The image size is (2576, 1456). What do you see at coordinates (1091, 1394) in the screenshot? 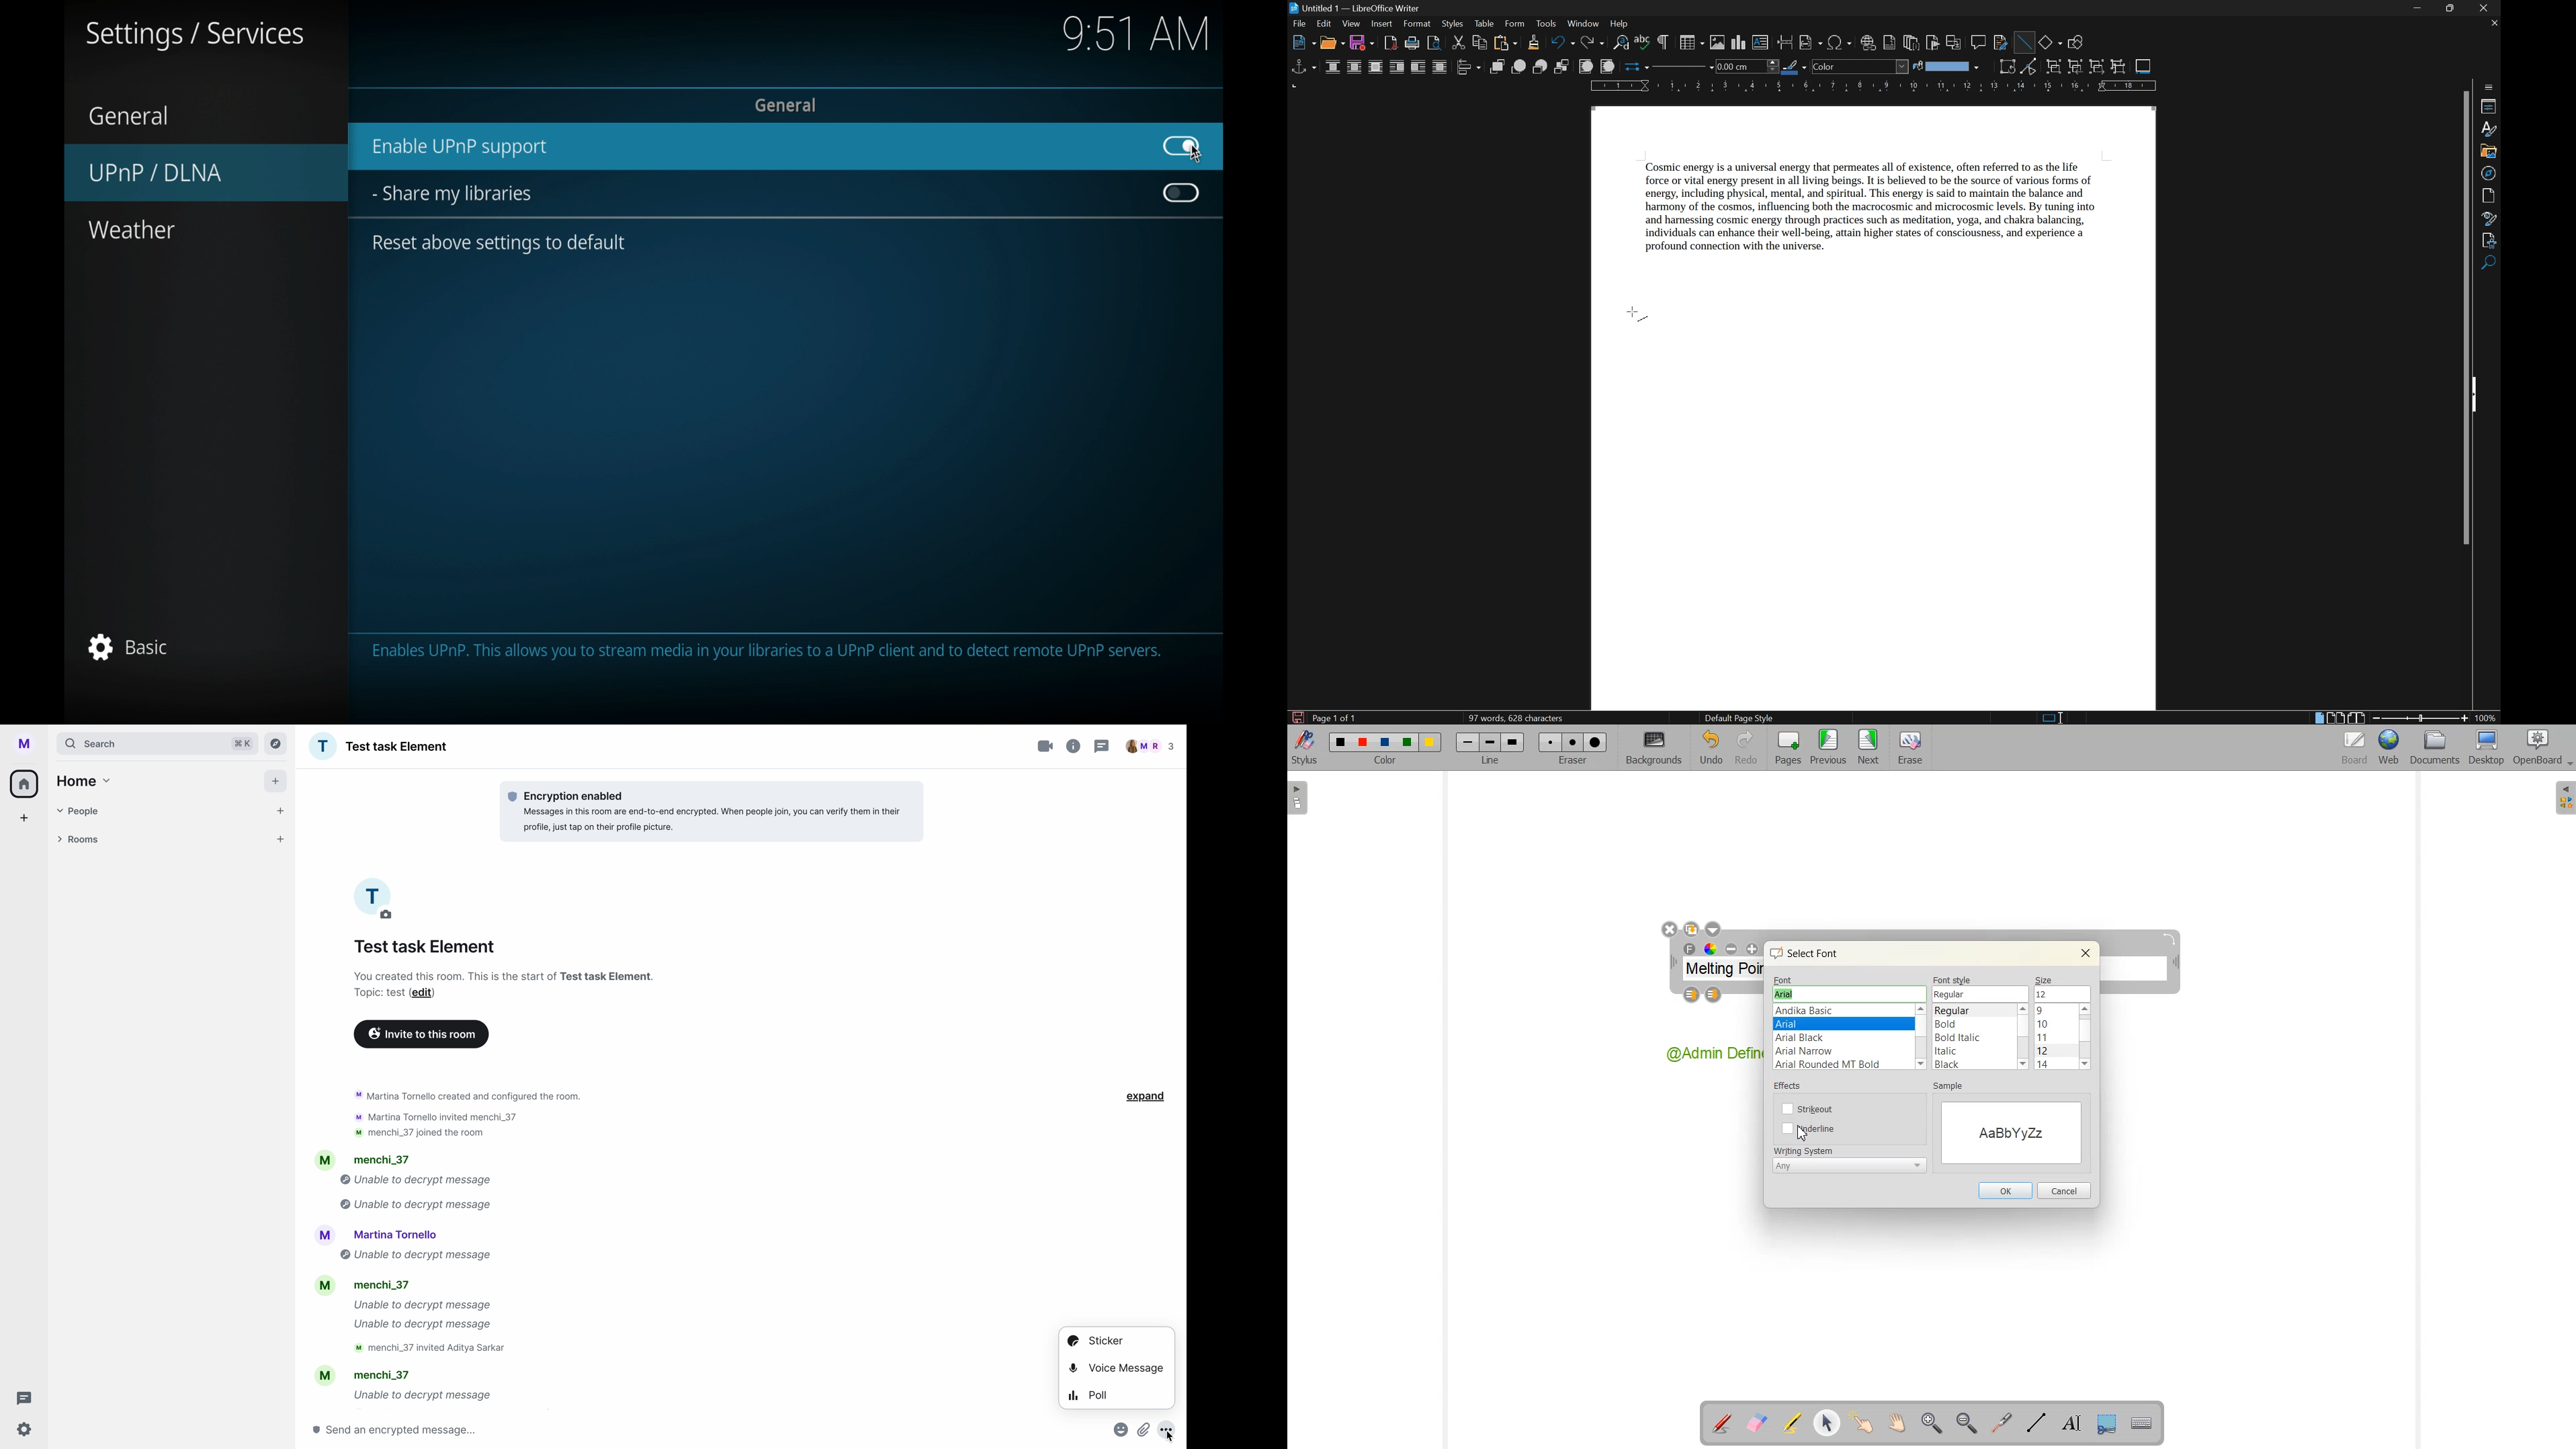
I see `poll` at bounding box center [1091, 1394].